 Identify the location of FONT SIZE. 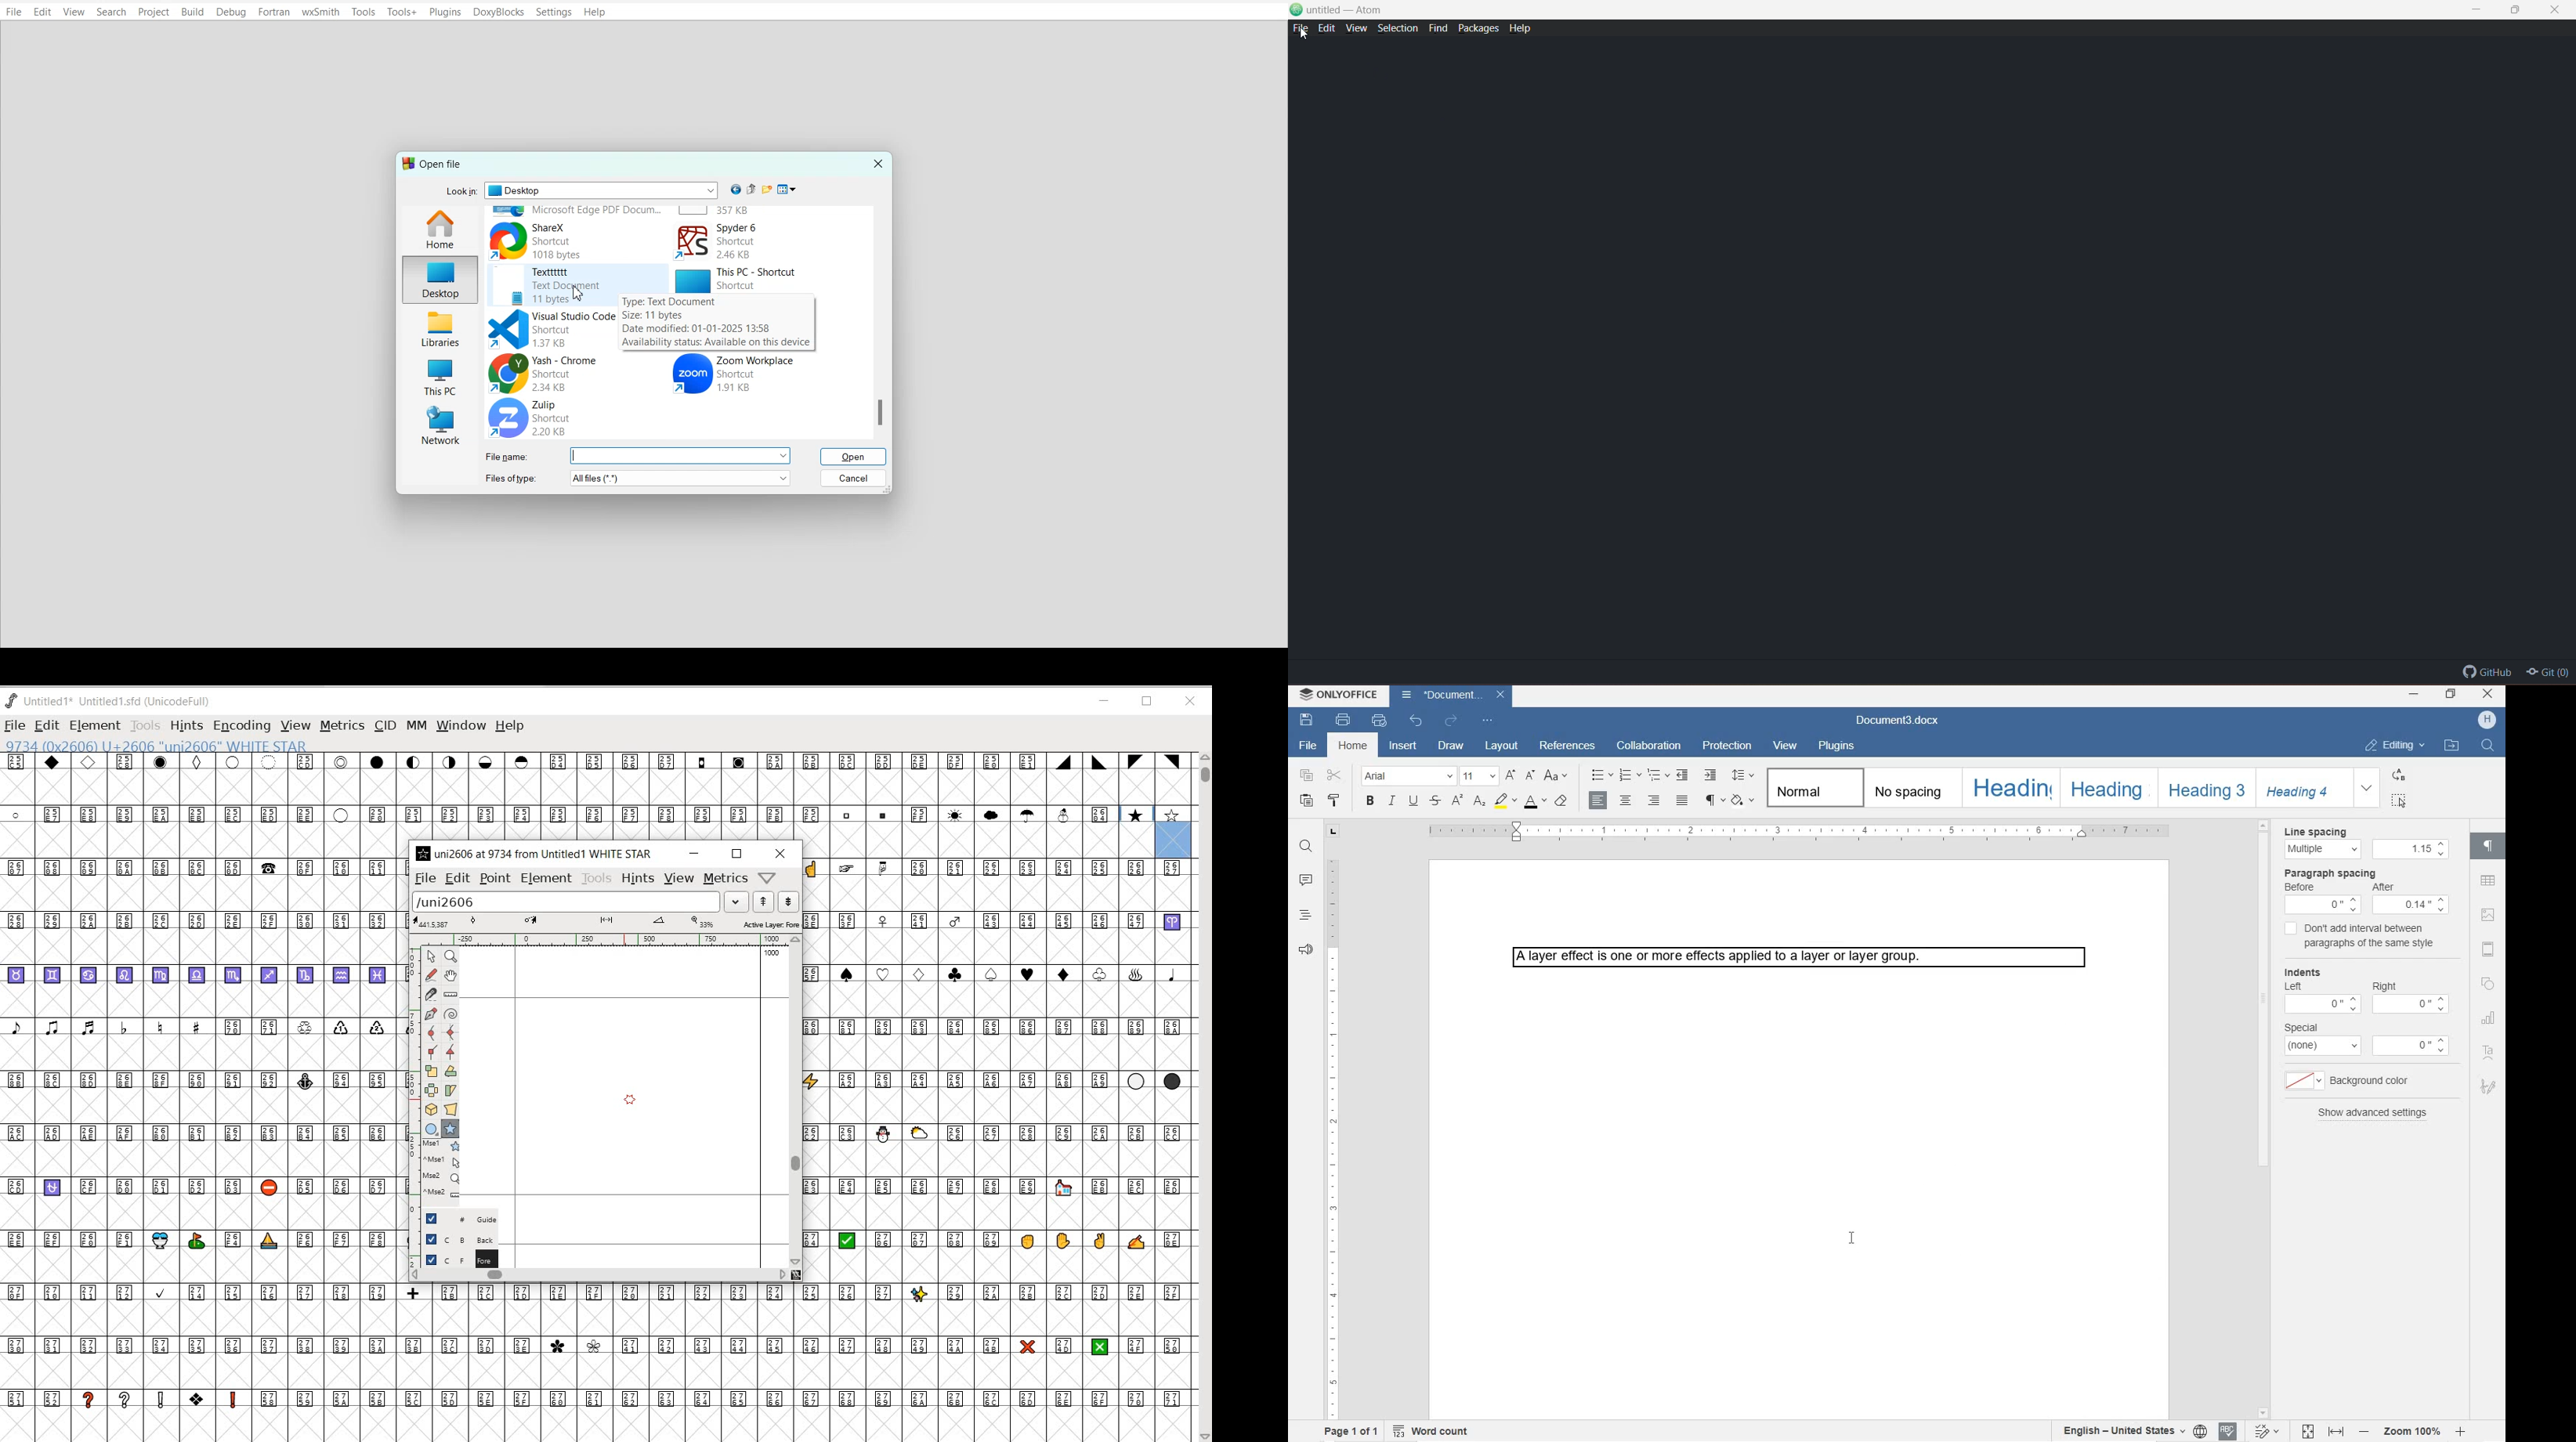
(1478, 777).